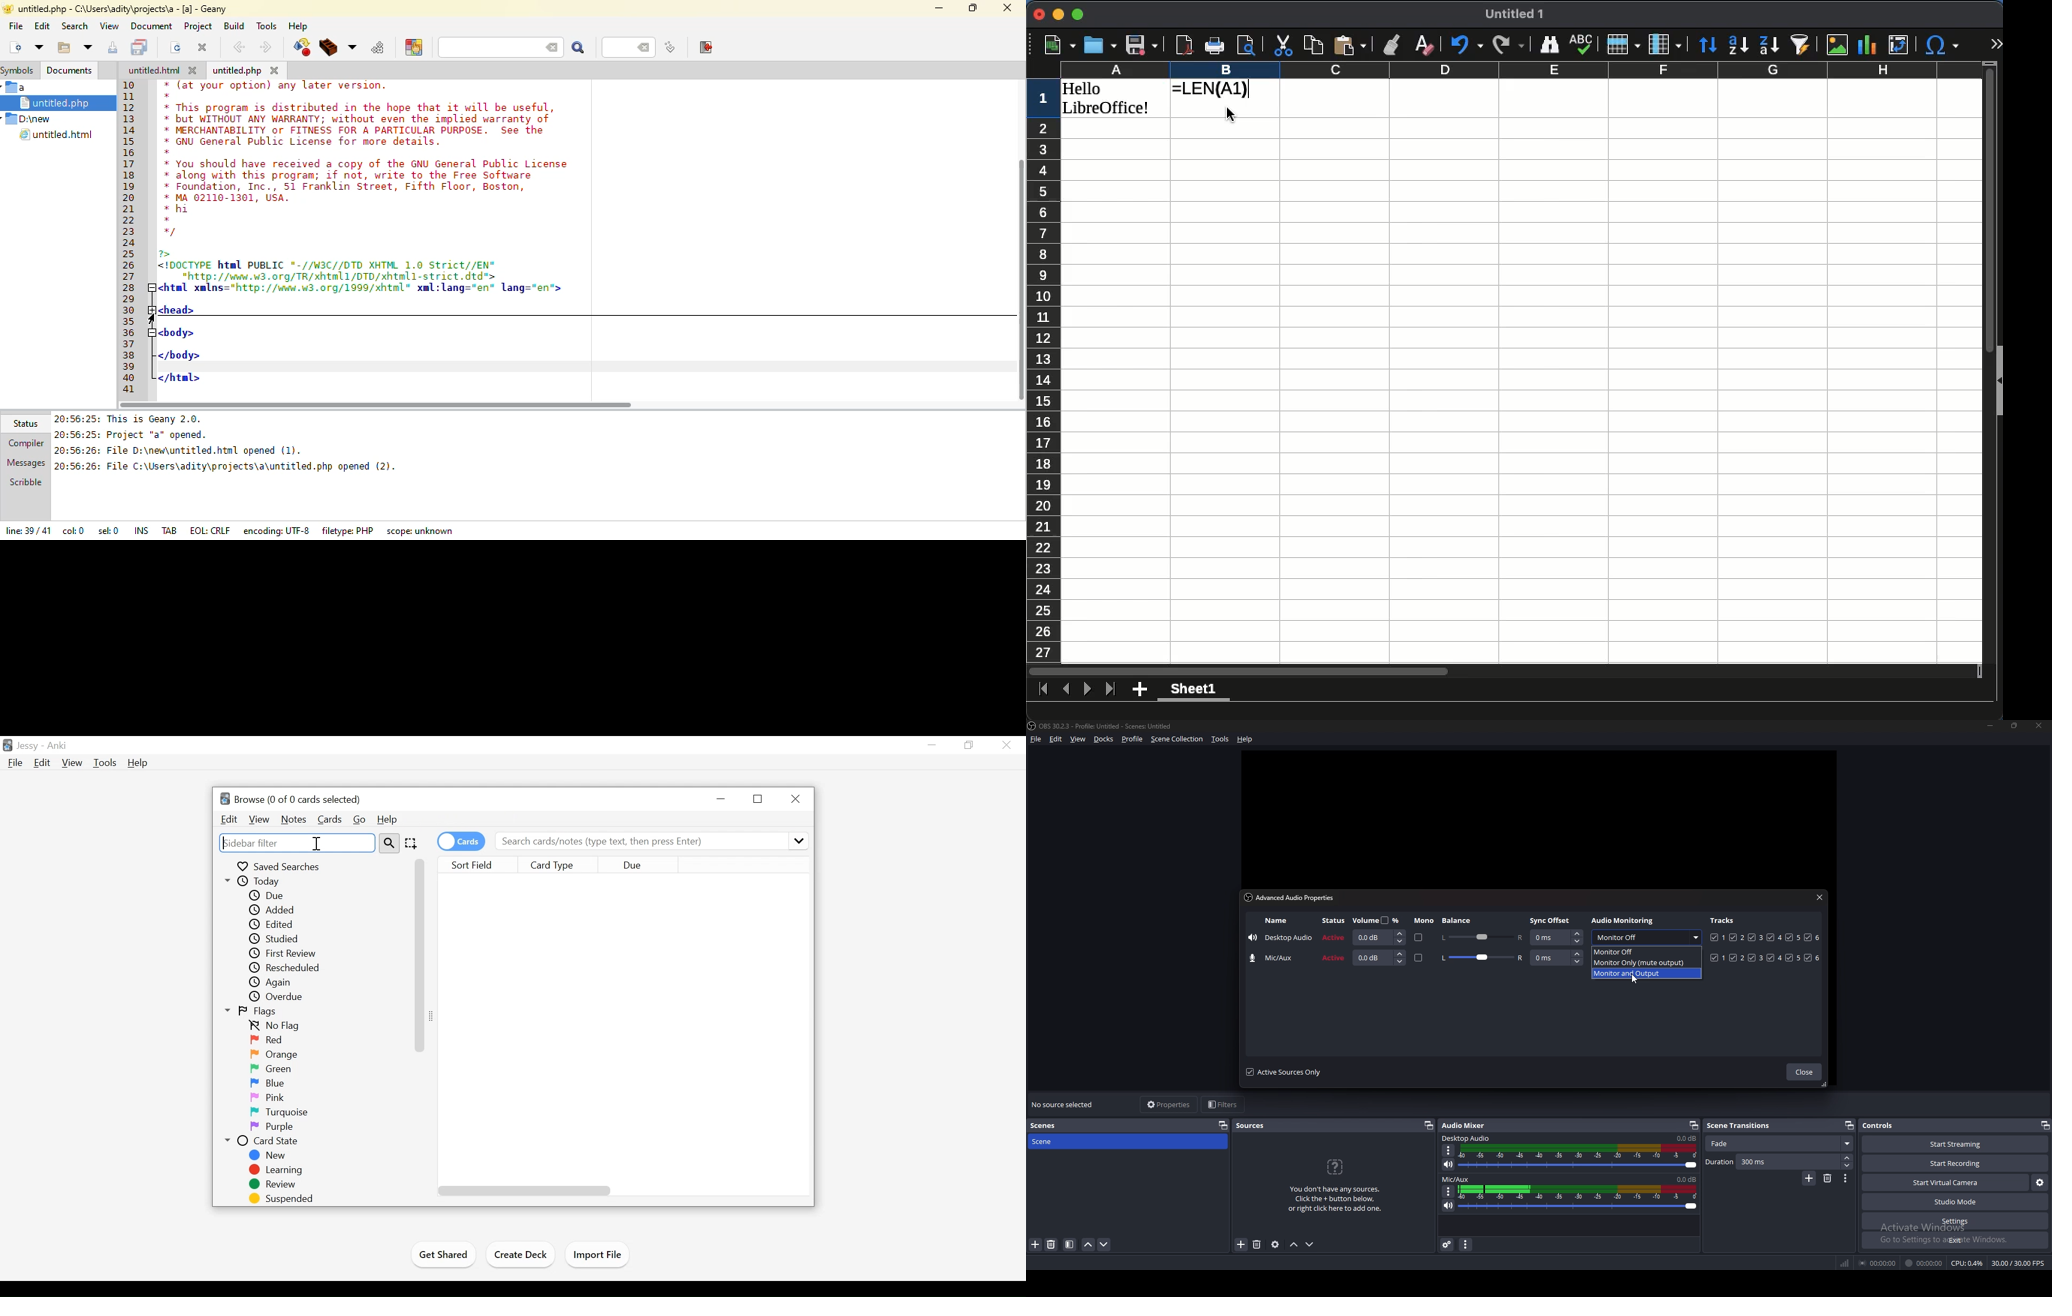 The width and height of the screenshot is (2072, 1316). I want to click on Cards, so click(330, 819).